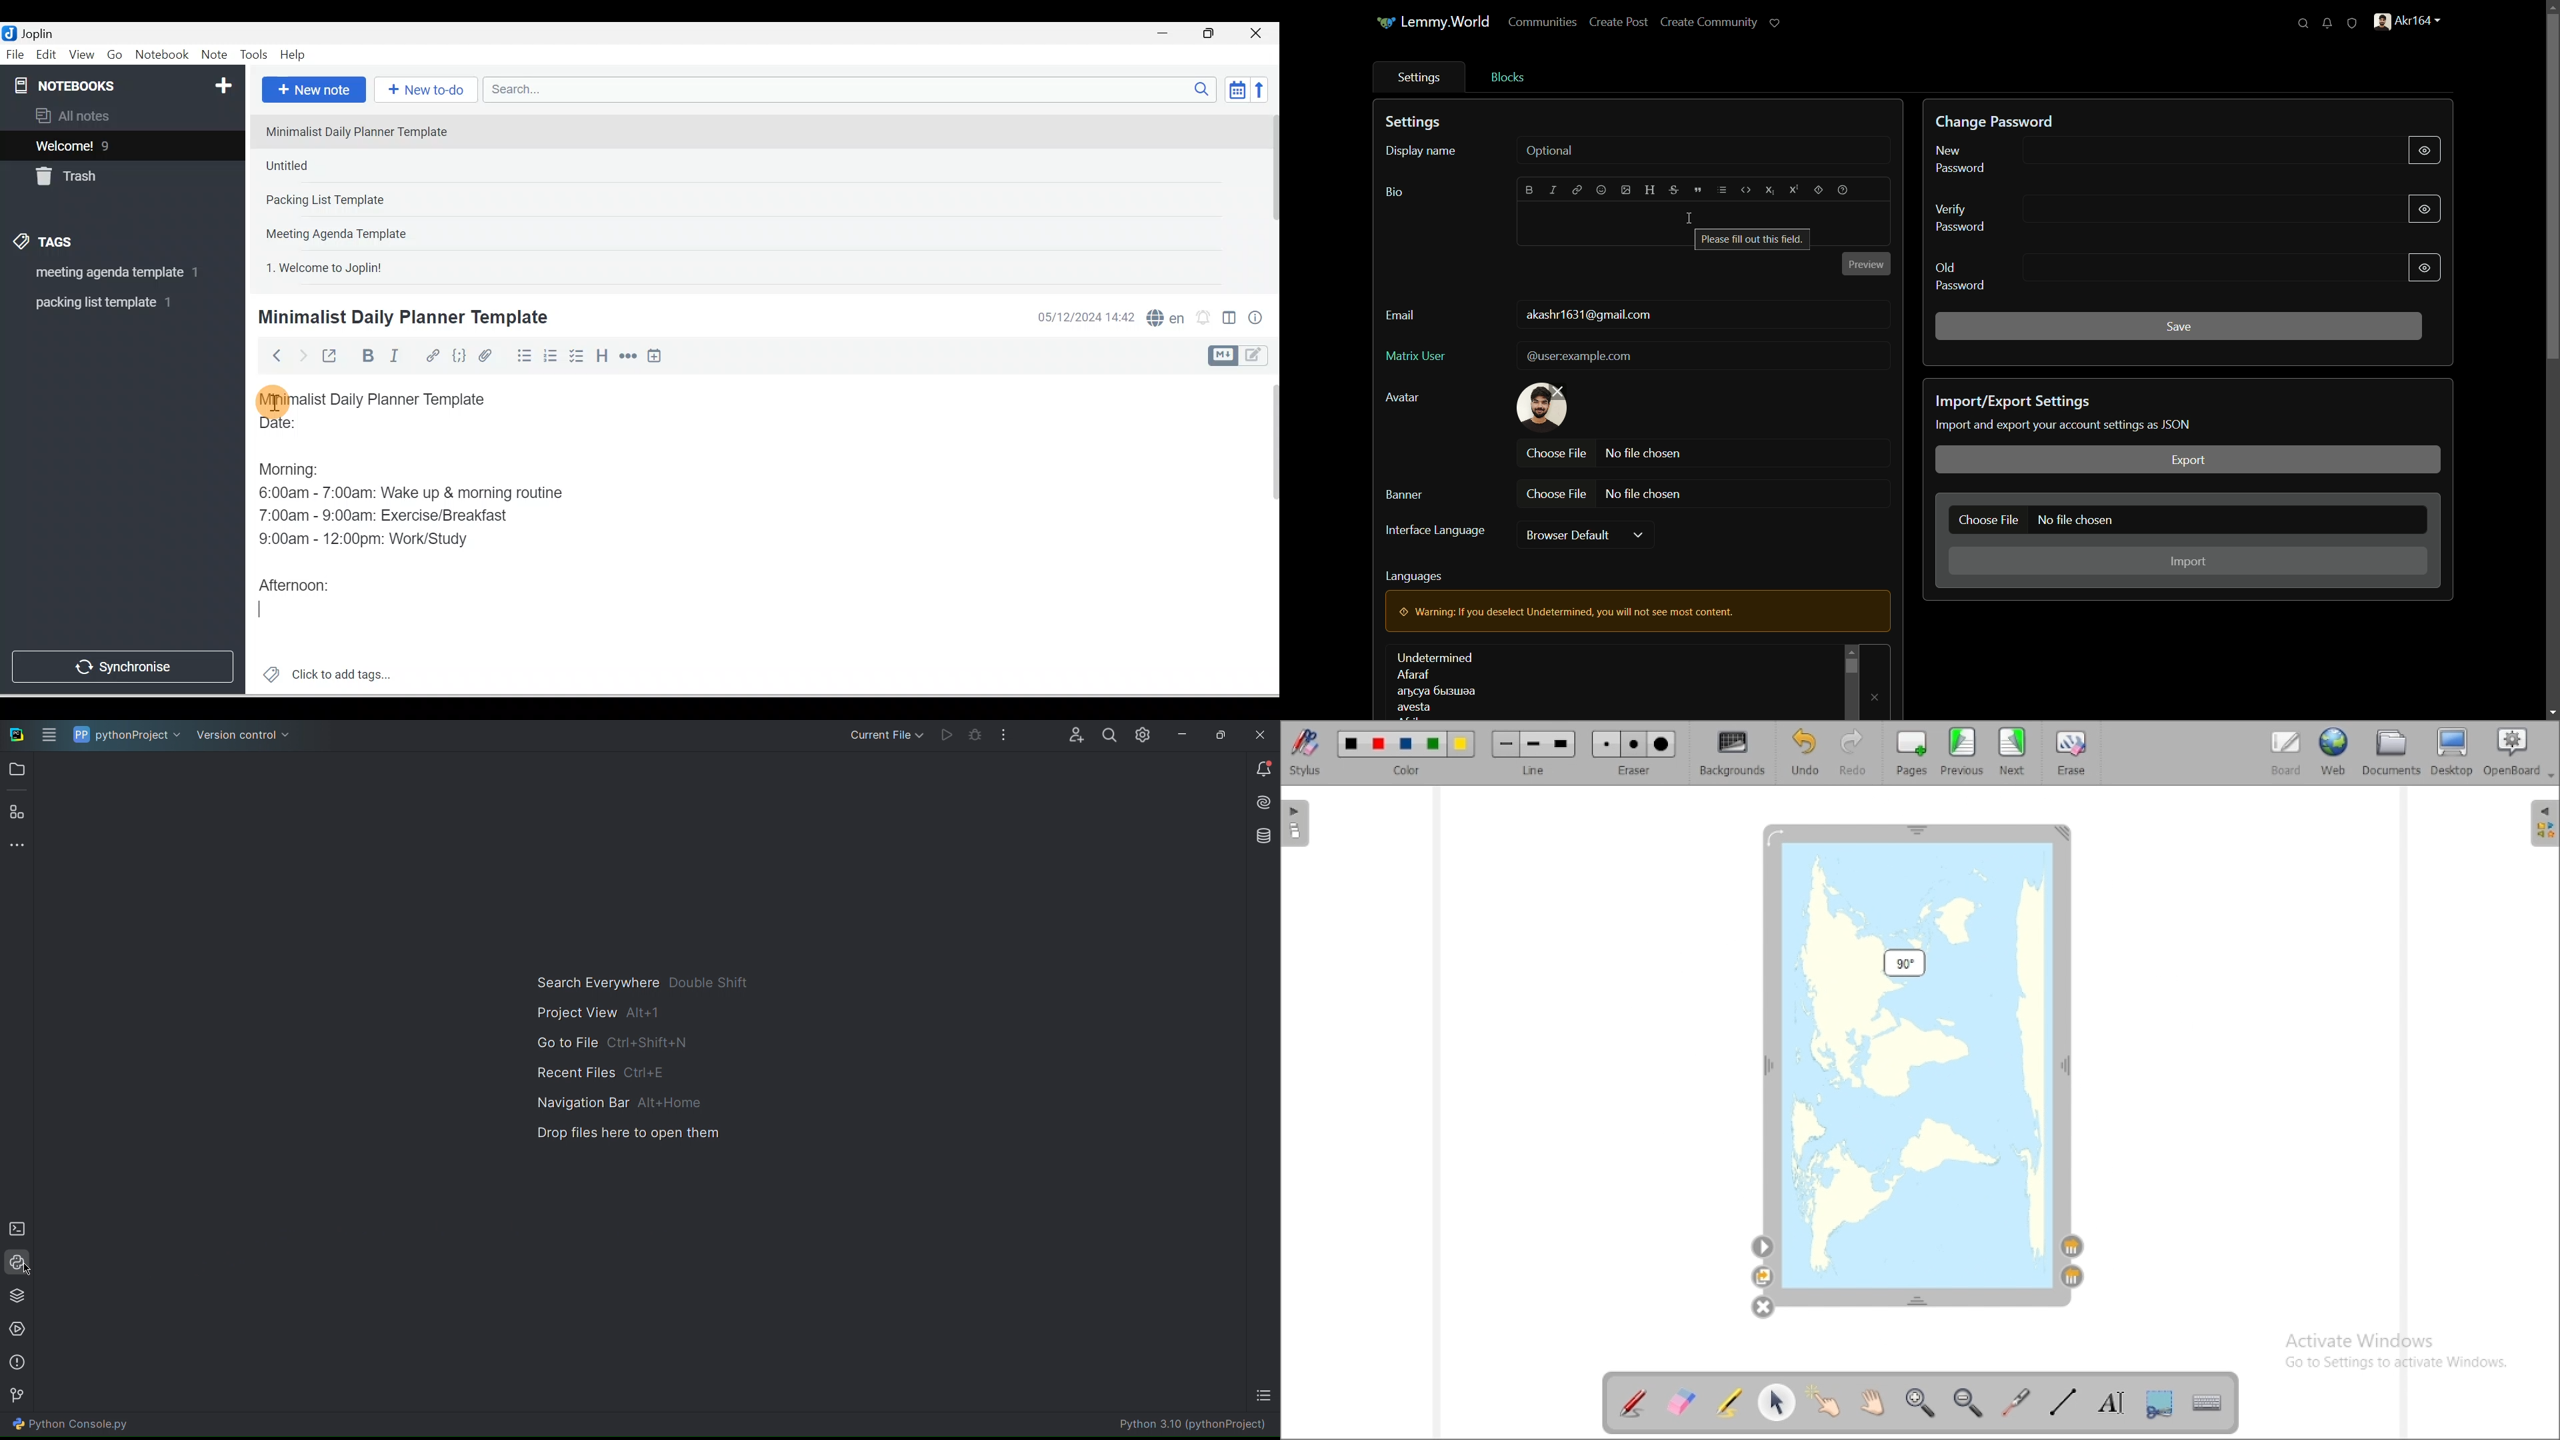 Image resolution: width=2576 pixels, height=1456 pixels. Describe the element at coordinates (431, 357) in the screenshot. I see `Hyperlink` at that location.